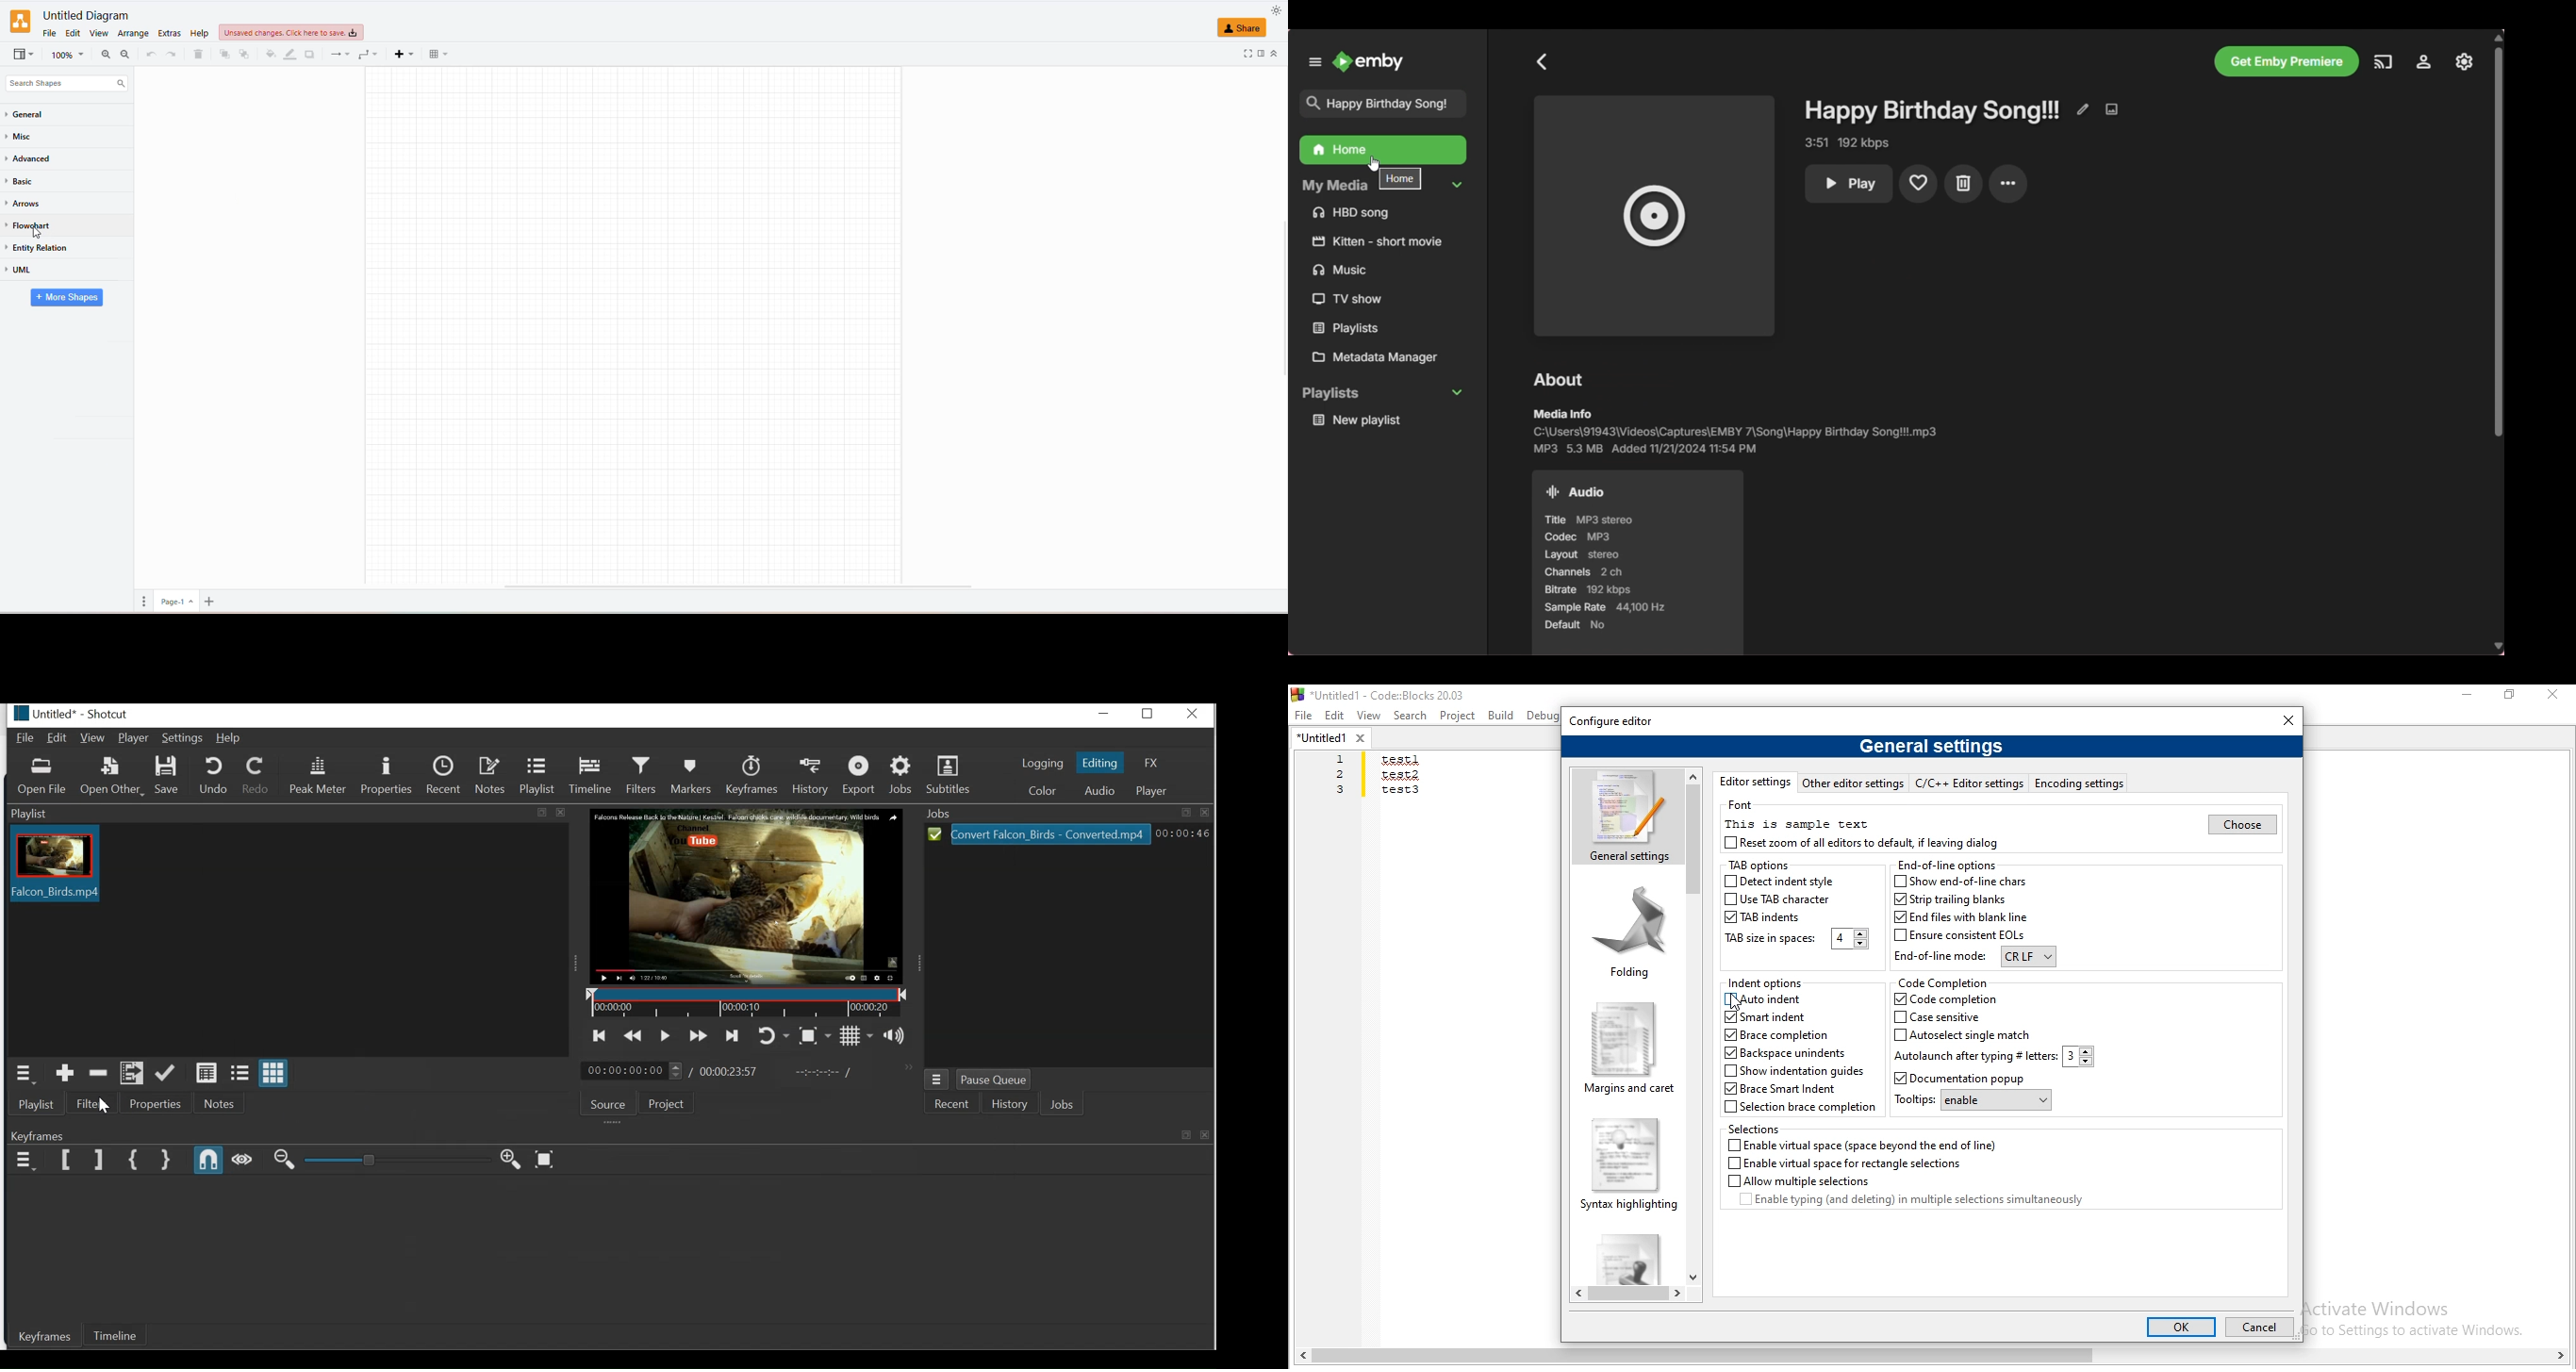 The height and width of the screenshot is (1372, 2576). What do you see at coordinates (1964, 1034) in the screenshot?
I see `Autoselect single match` at bounding box center [1964, 1034].